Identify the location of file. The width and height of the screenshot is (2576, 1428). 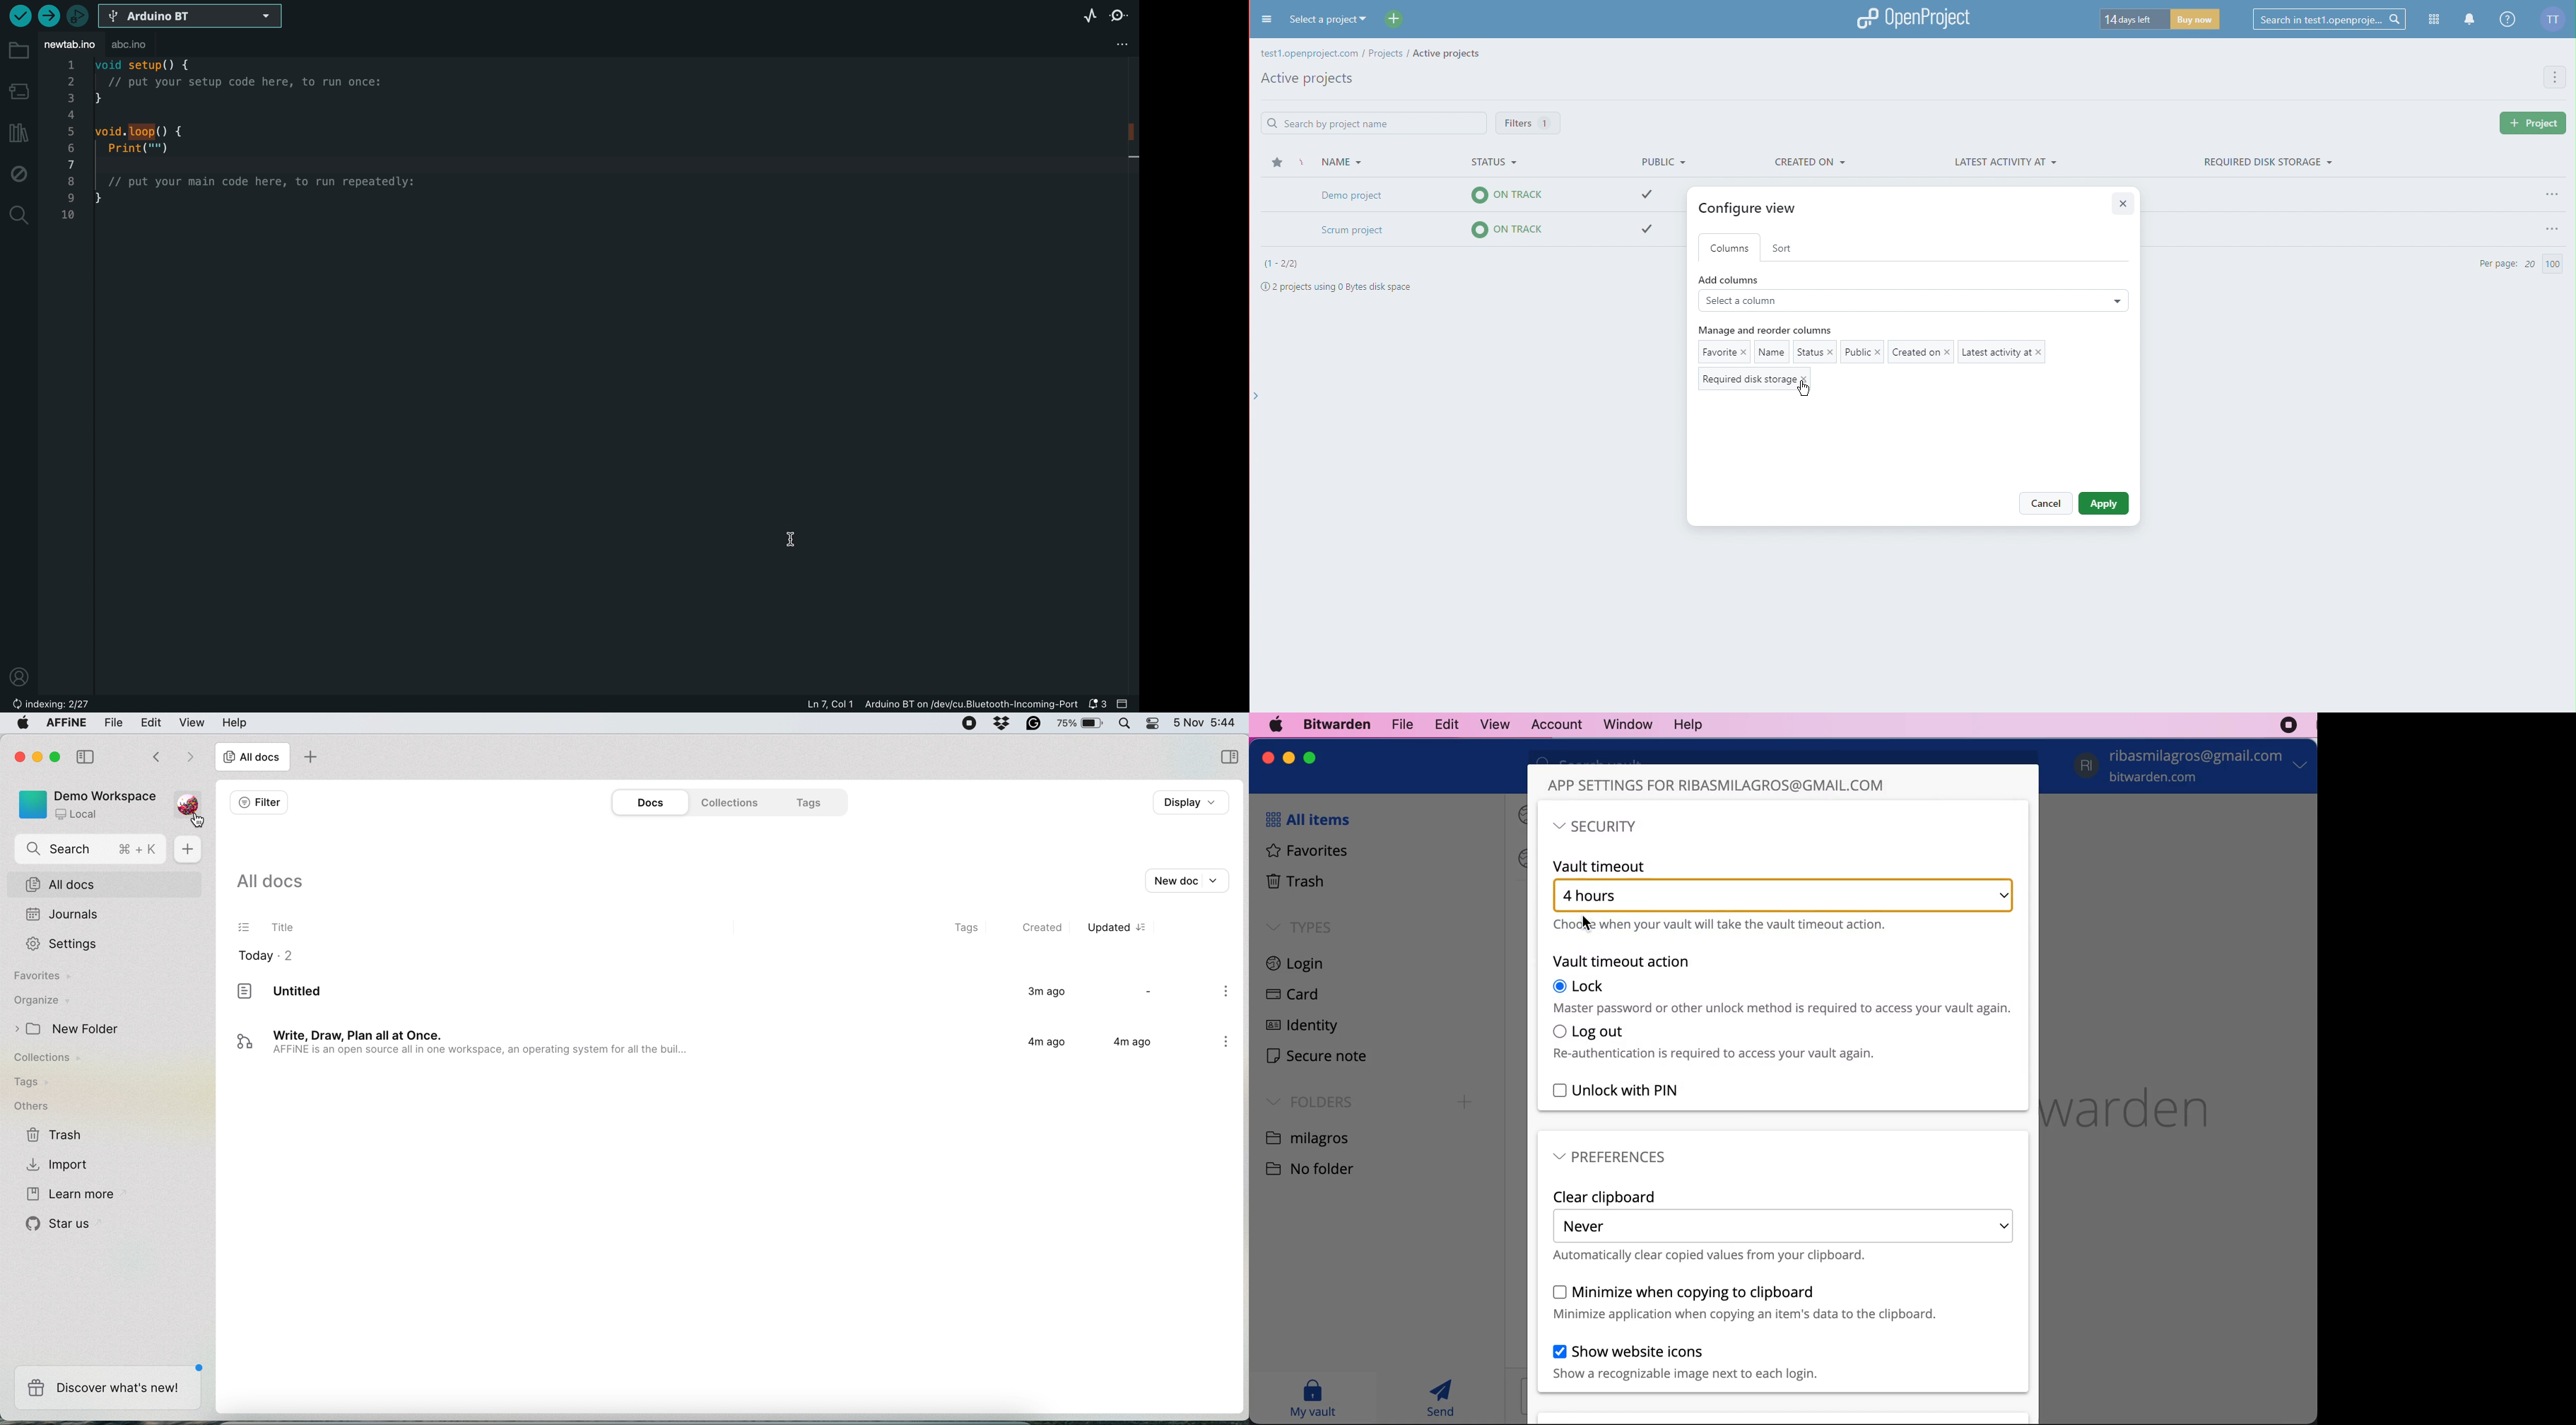
(114, 722).